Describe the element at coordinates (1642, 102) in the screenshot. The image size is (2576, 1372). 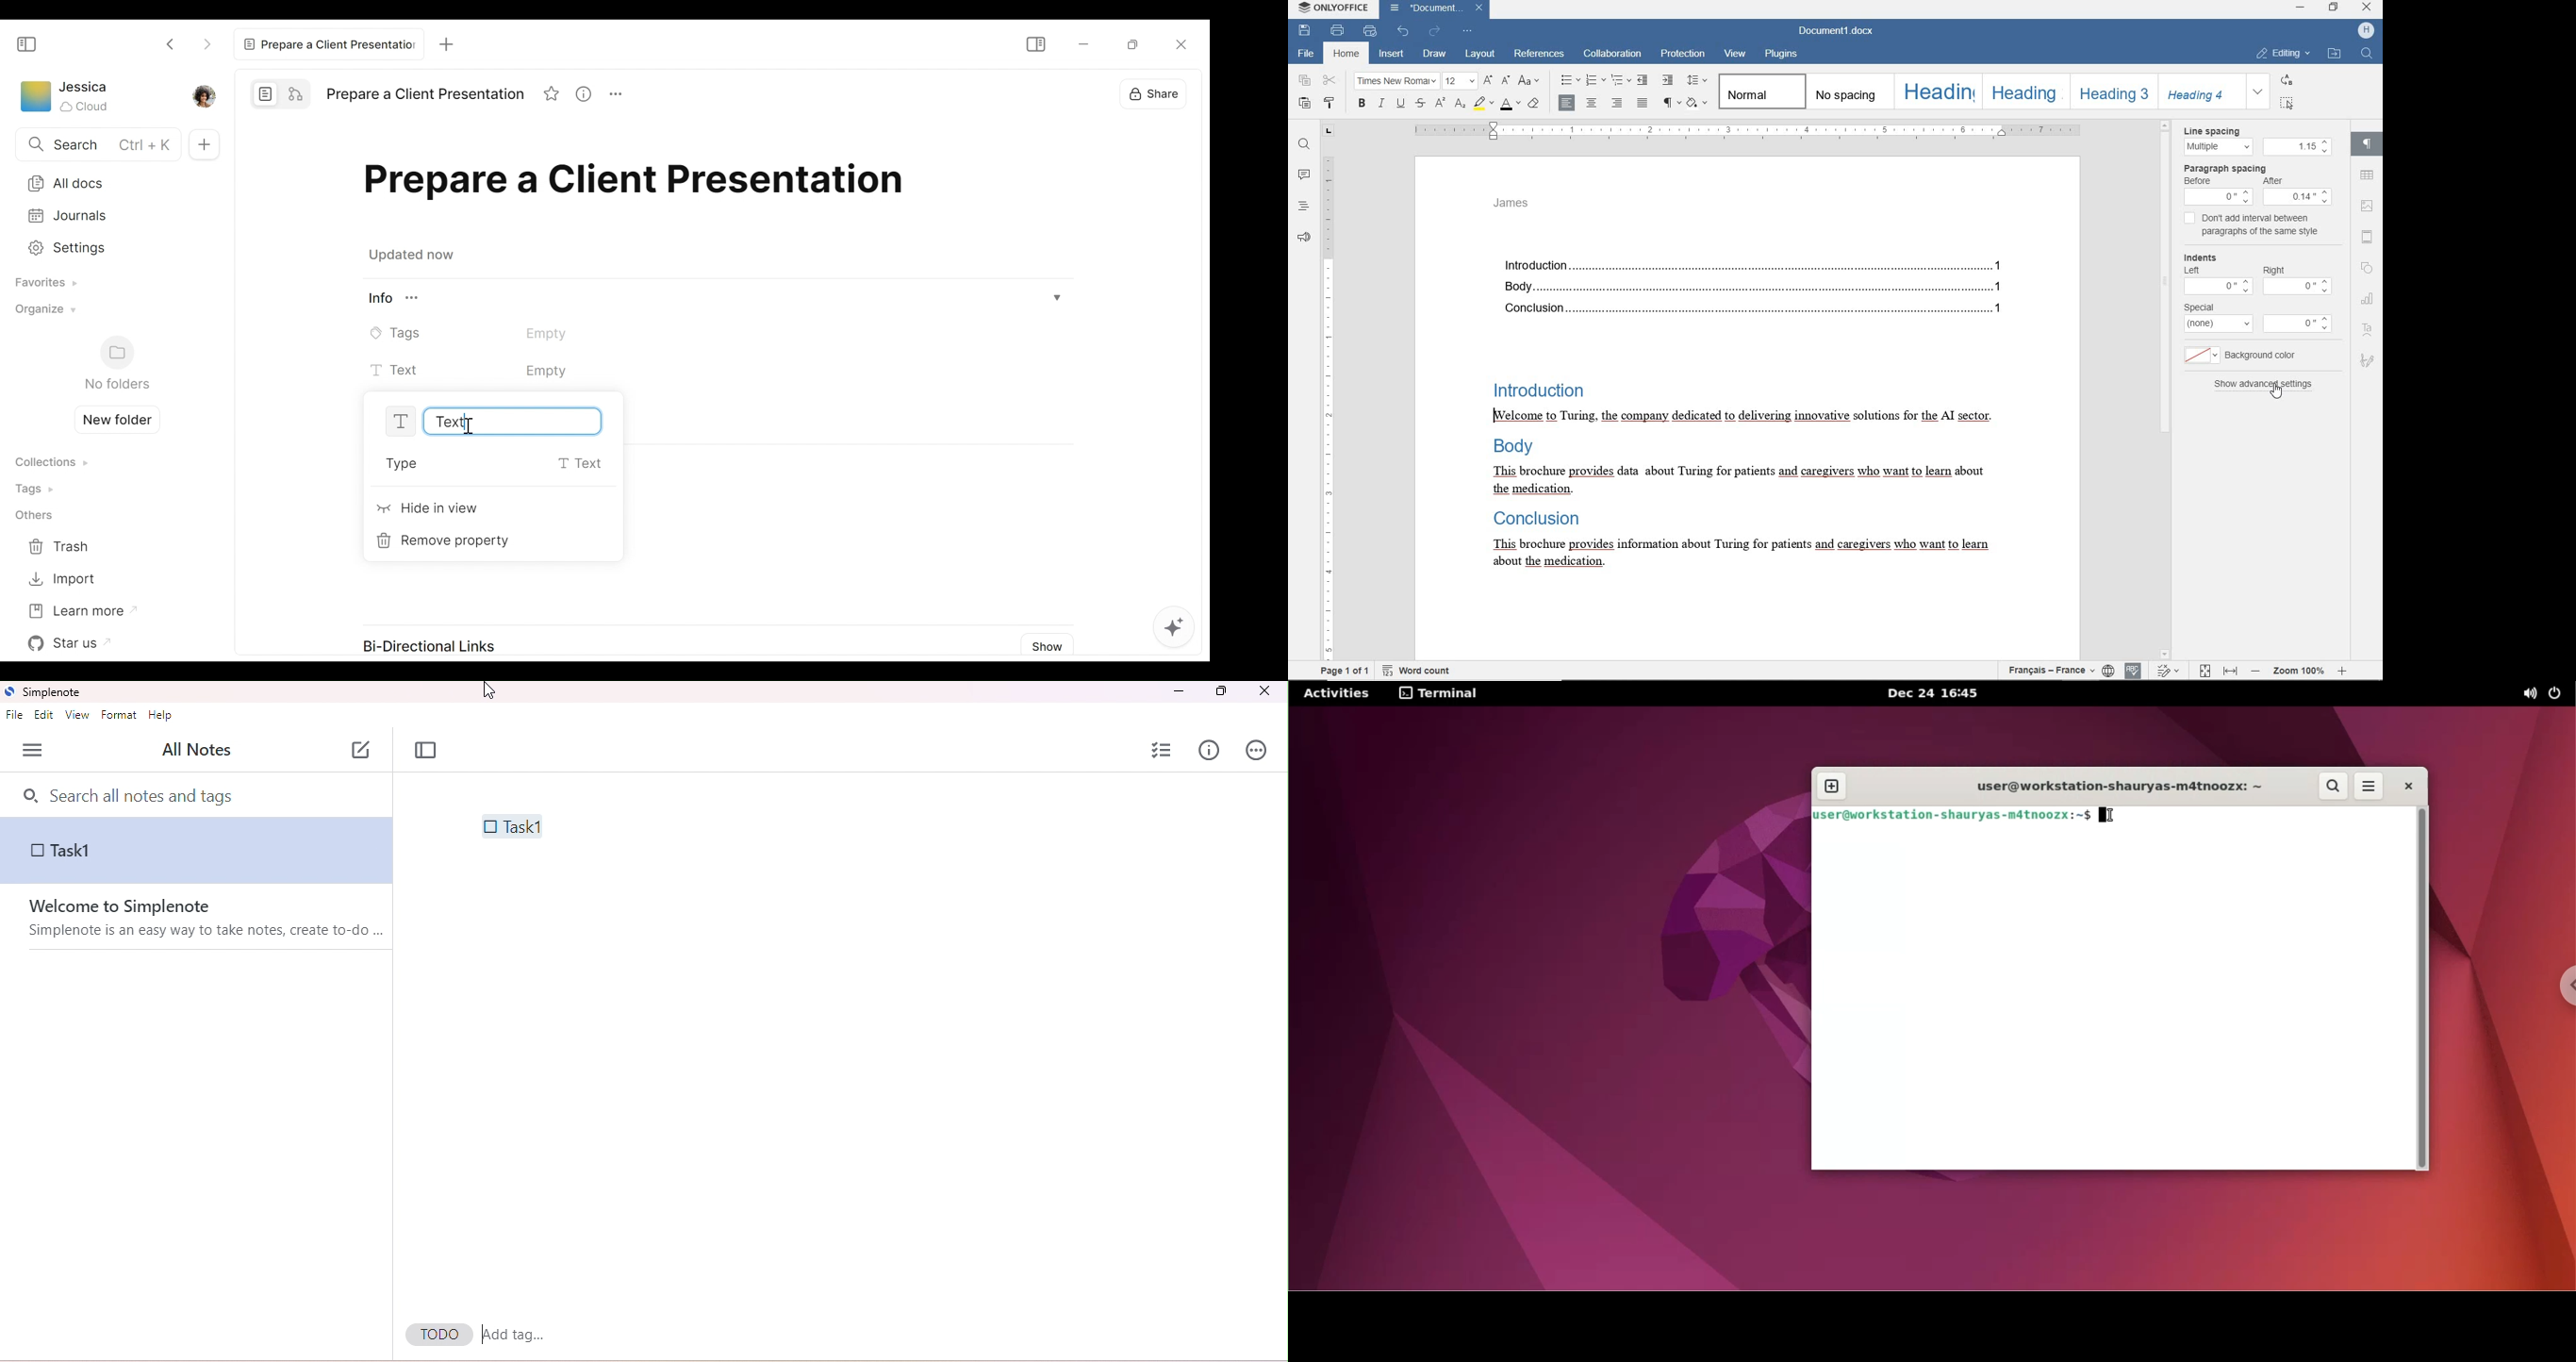
I see `justified` at that location.